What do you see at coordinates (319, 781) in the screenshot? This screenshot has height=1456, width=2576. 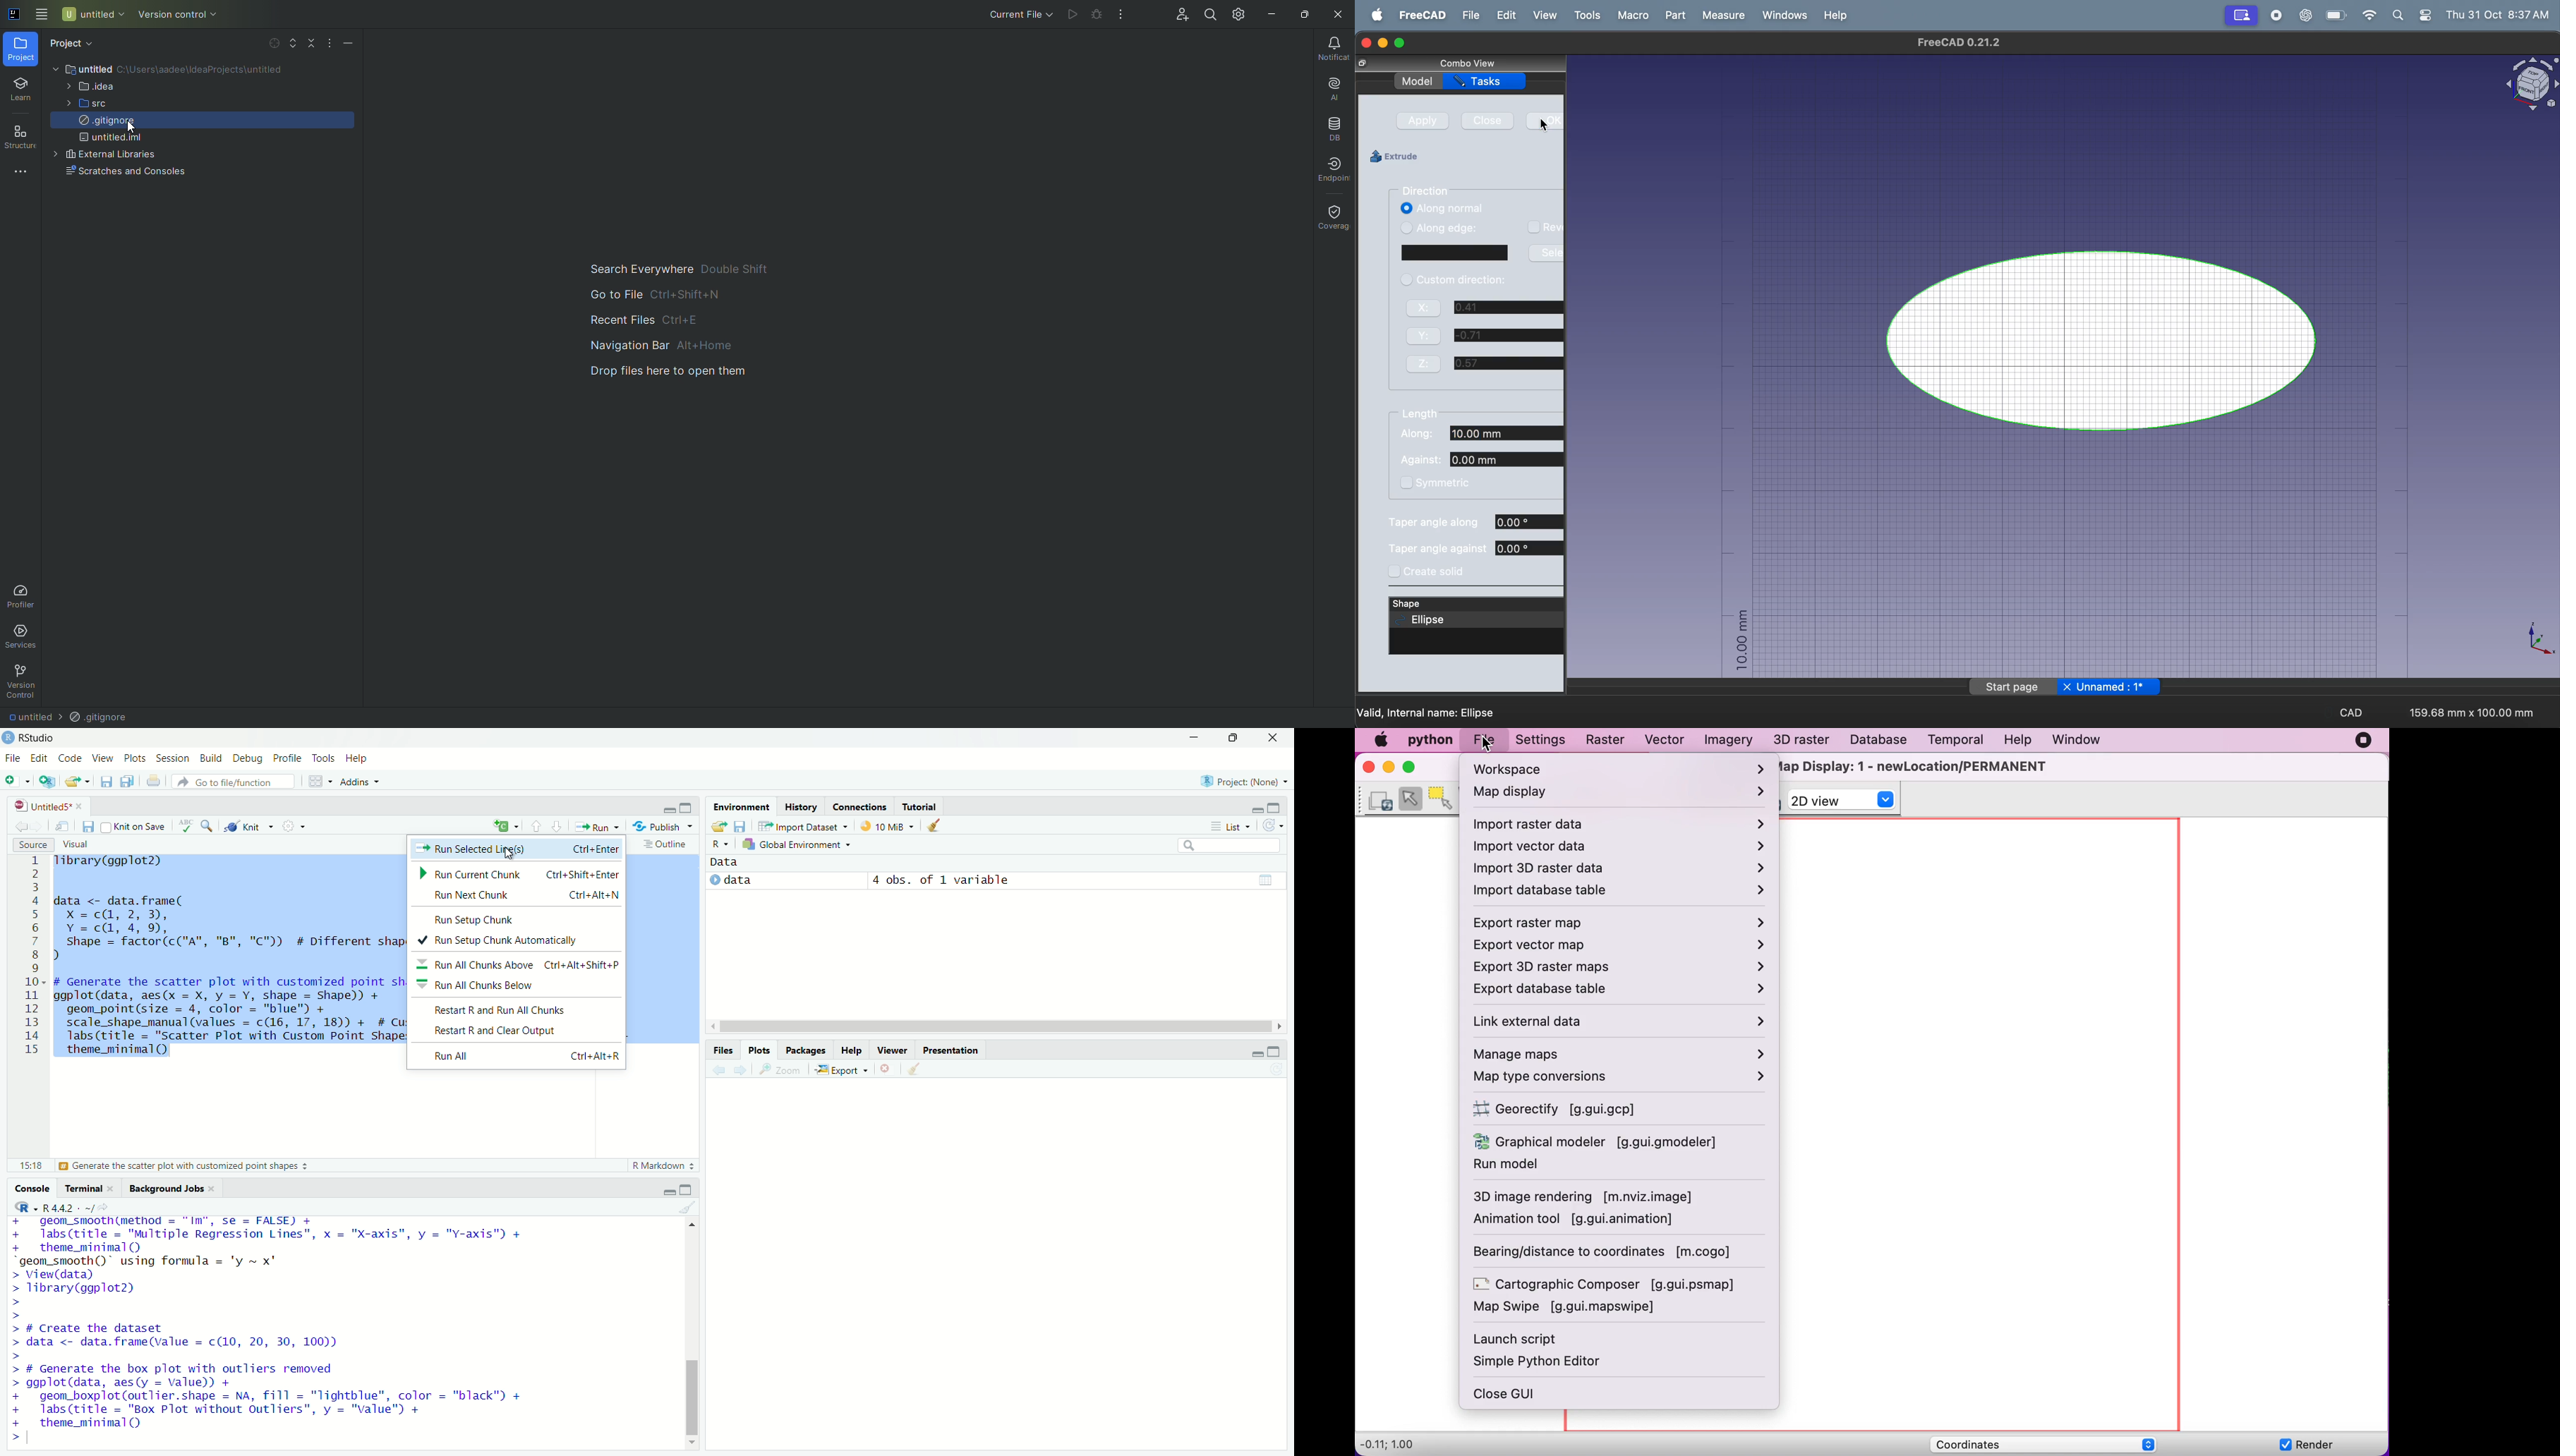 I see `Workspace panes` at bounding box center [319, 781].